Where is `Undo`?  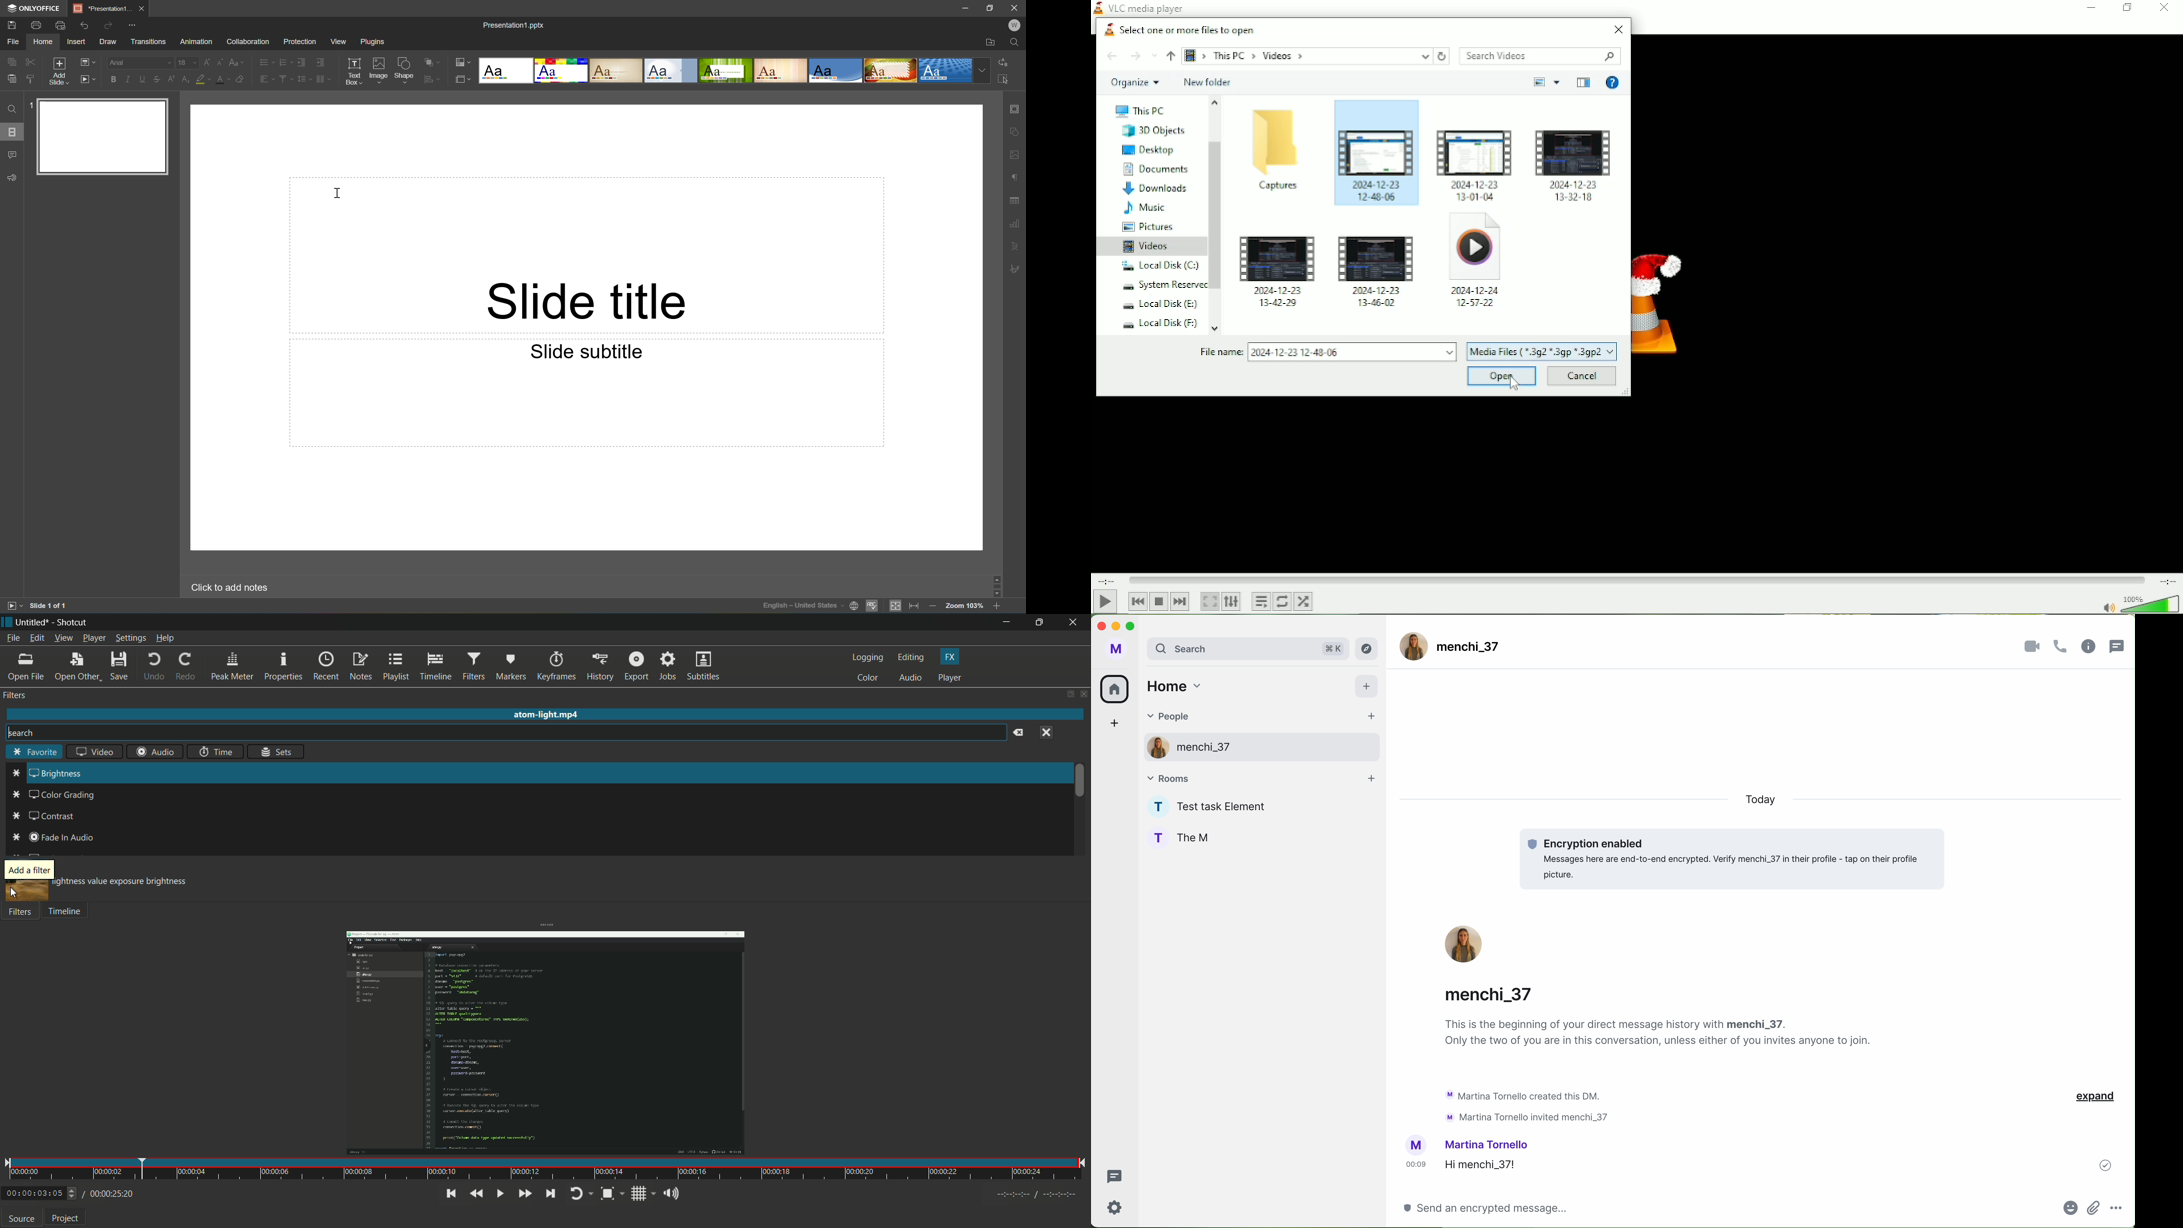
Undo is located at coordinates (88, 27).